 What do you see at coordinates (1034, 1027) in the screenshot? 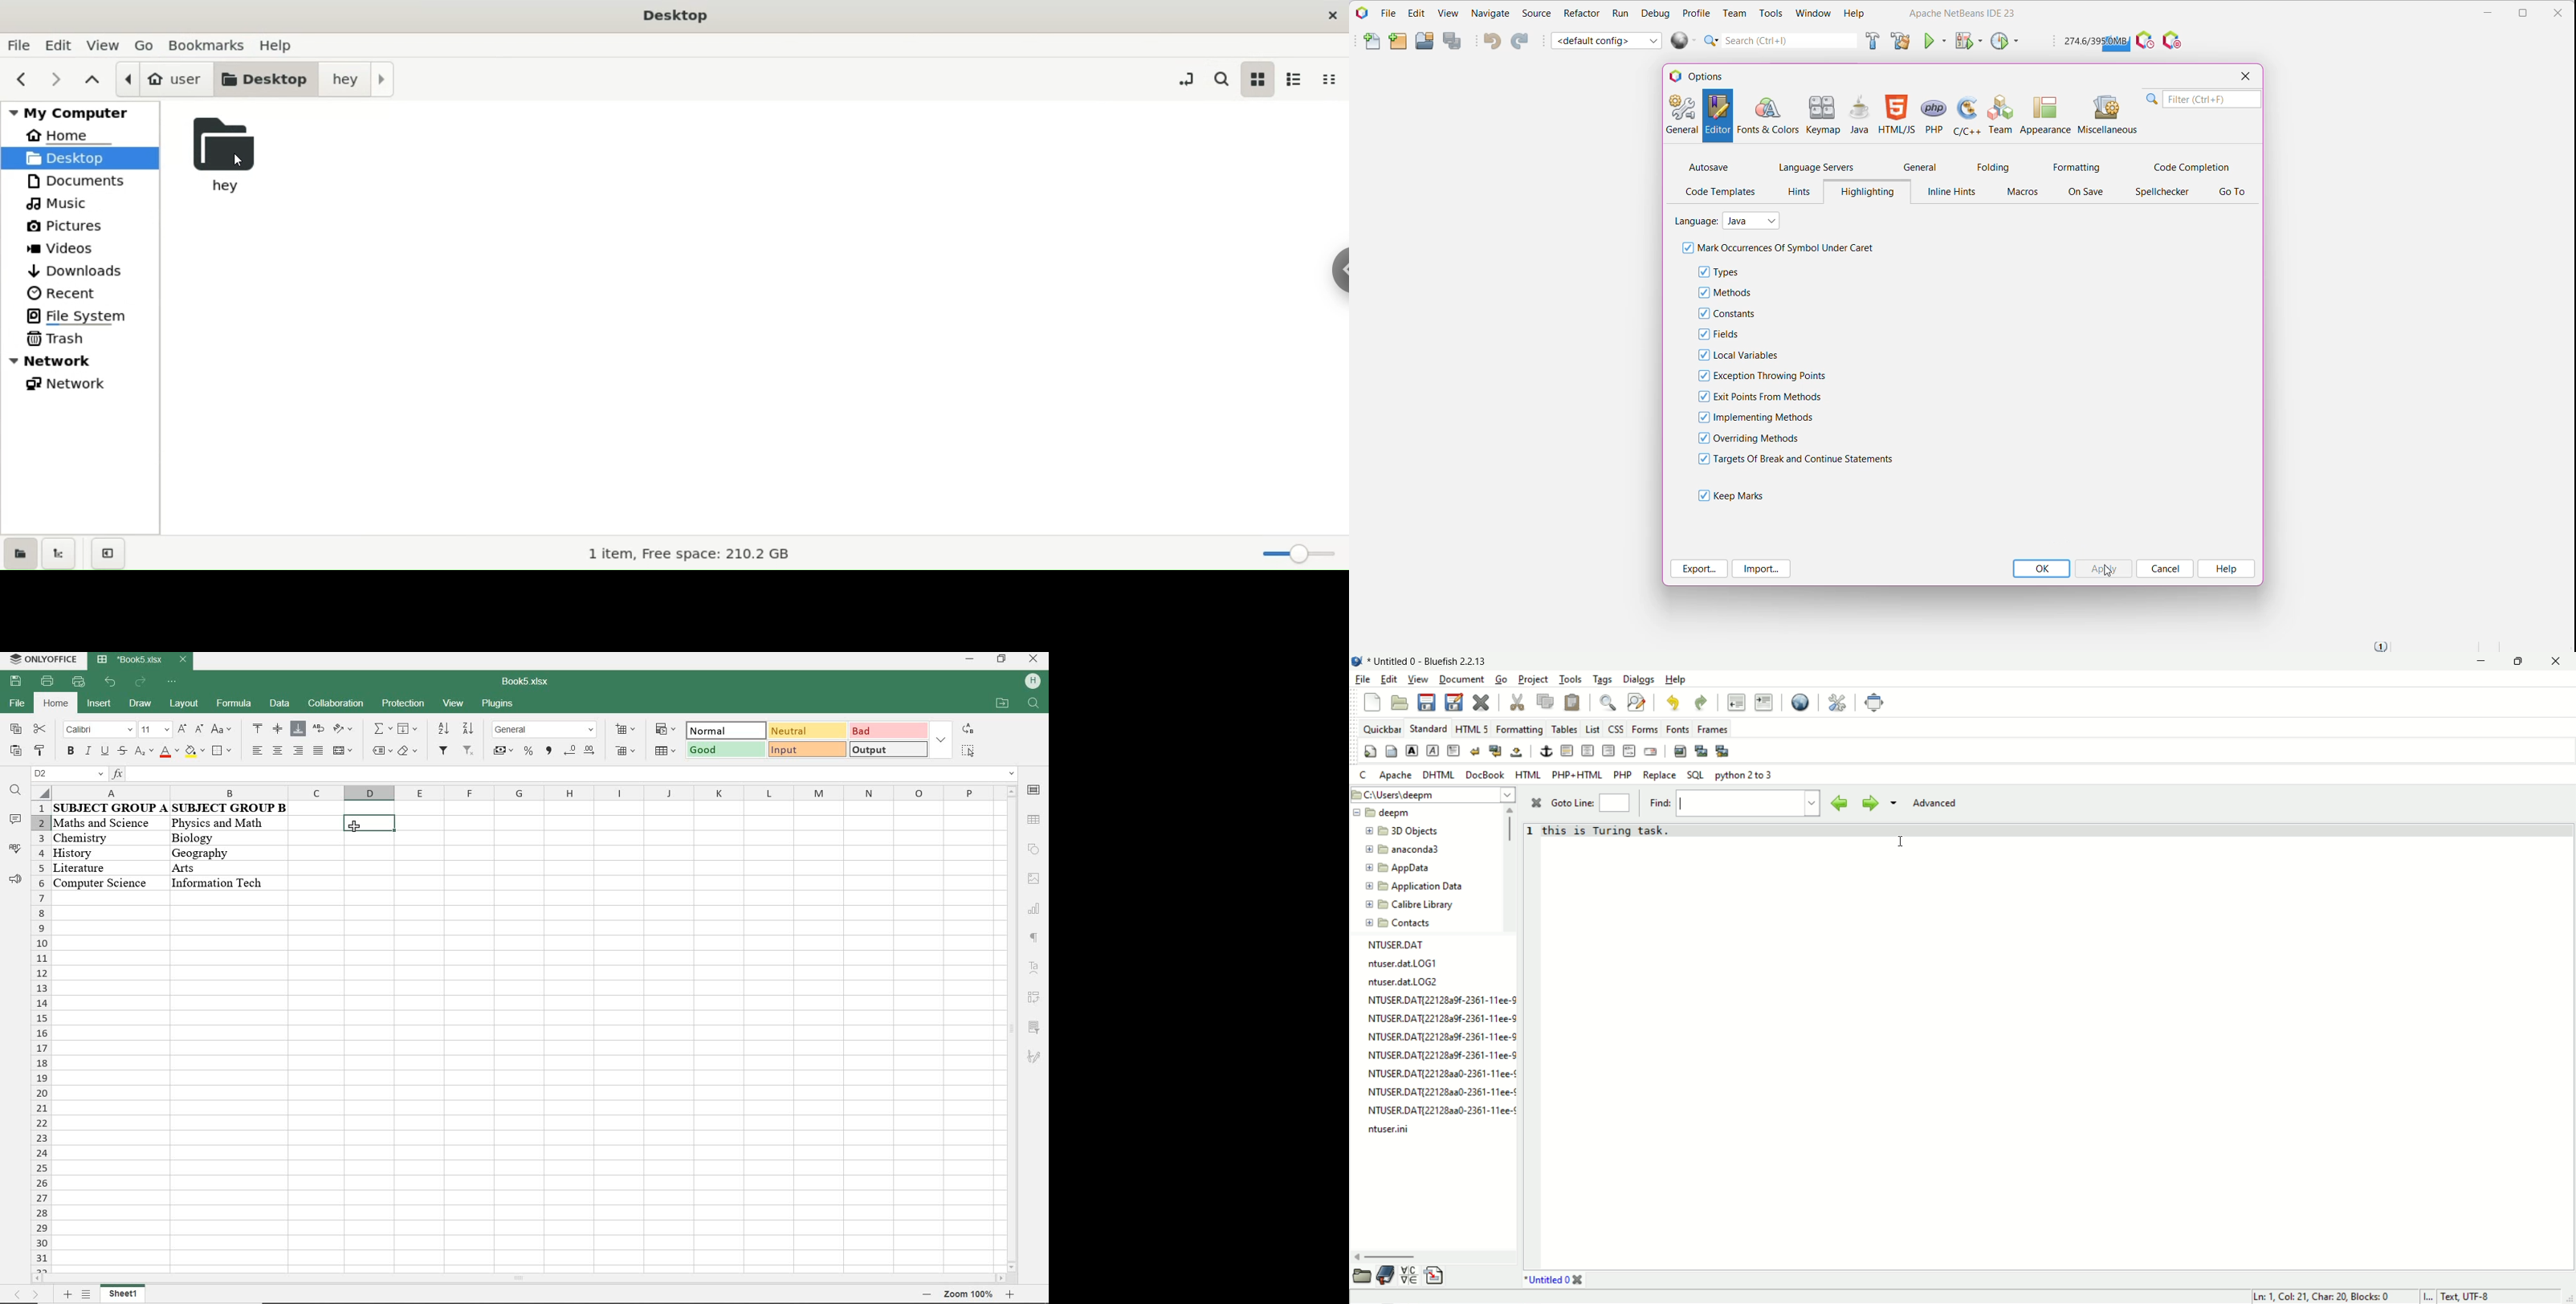
I see `slicer` at bounding box center [1034, 1027].